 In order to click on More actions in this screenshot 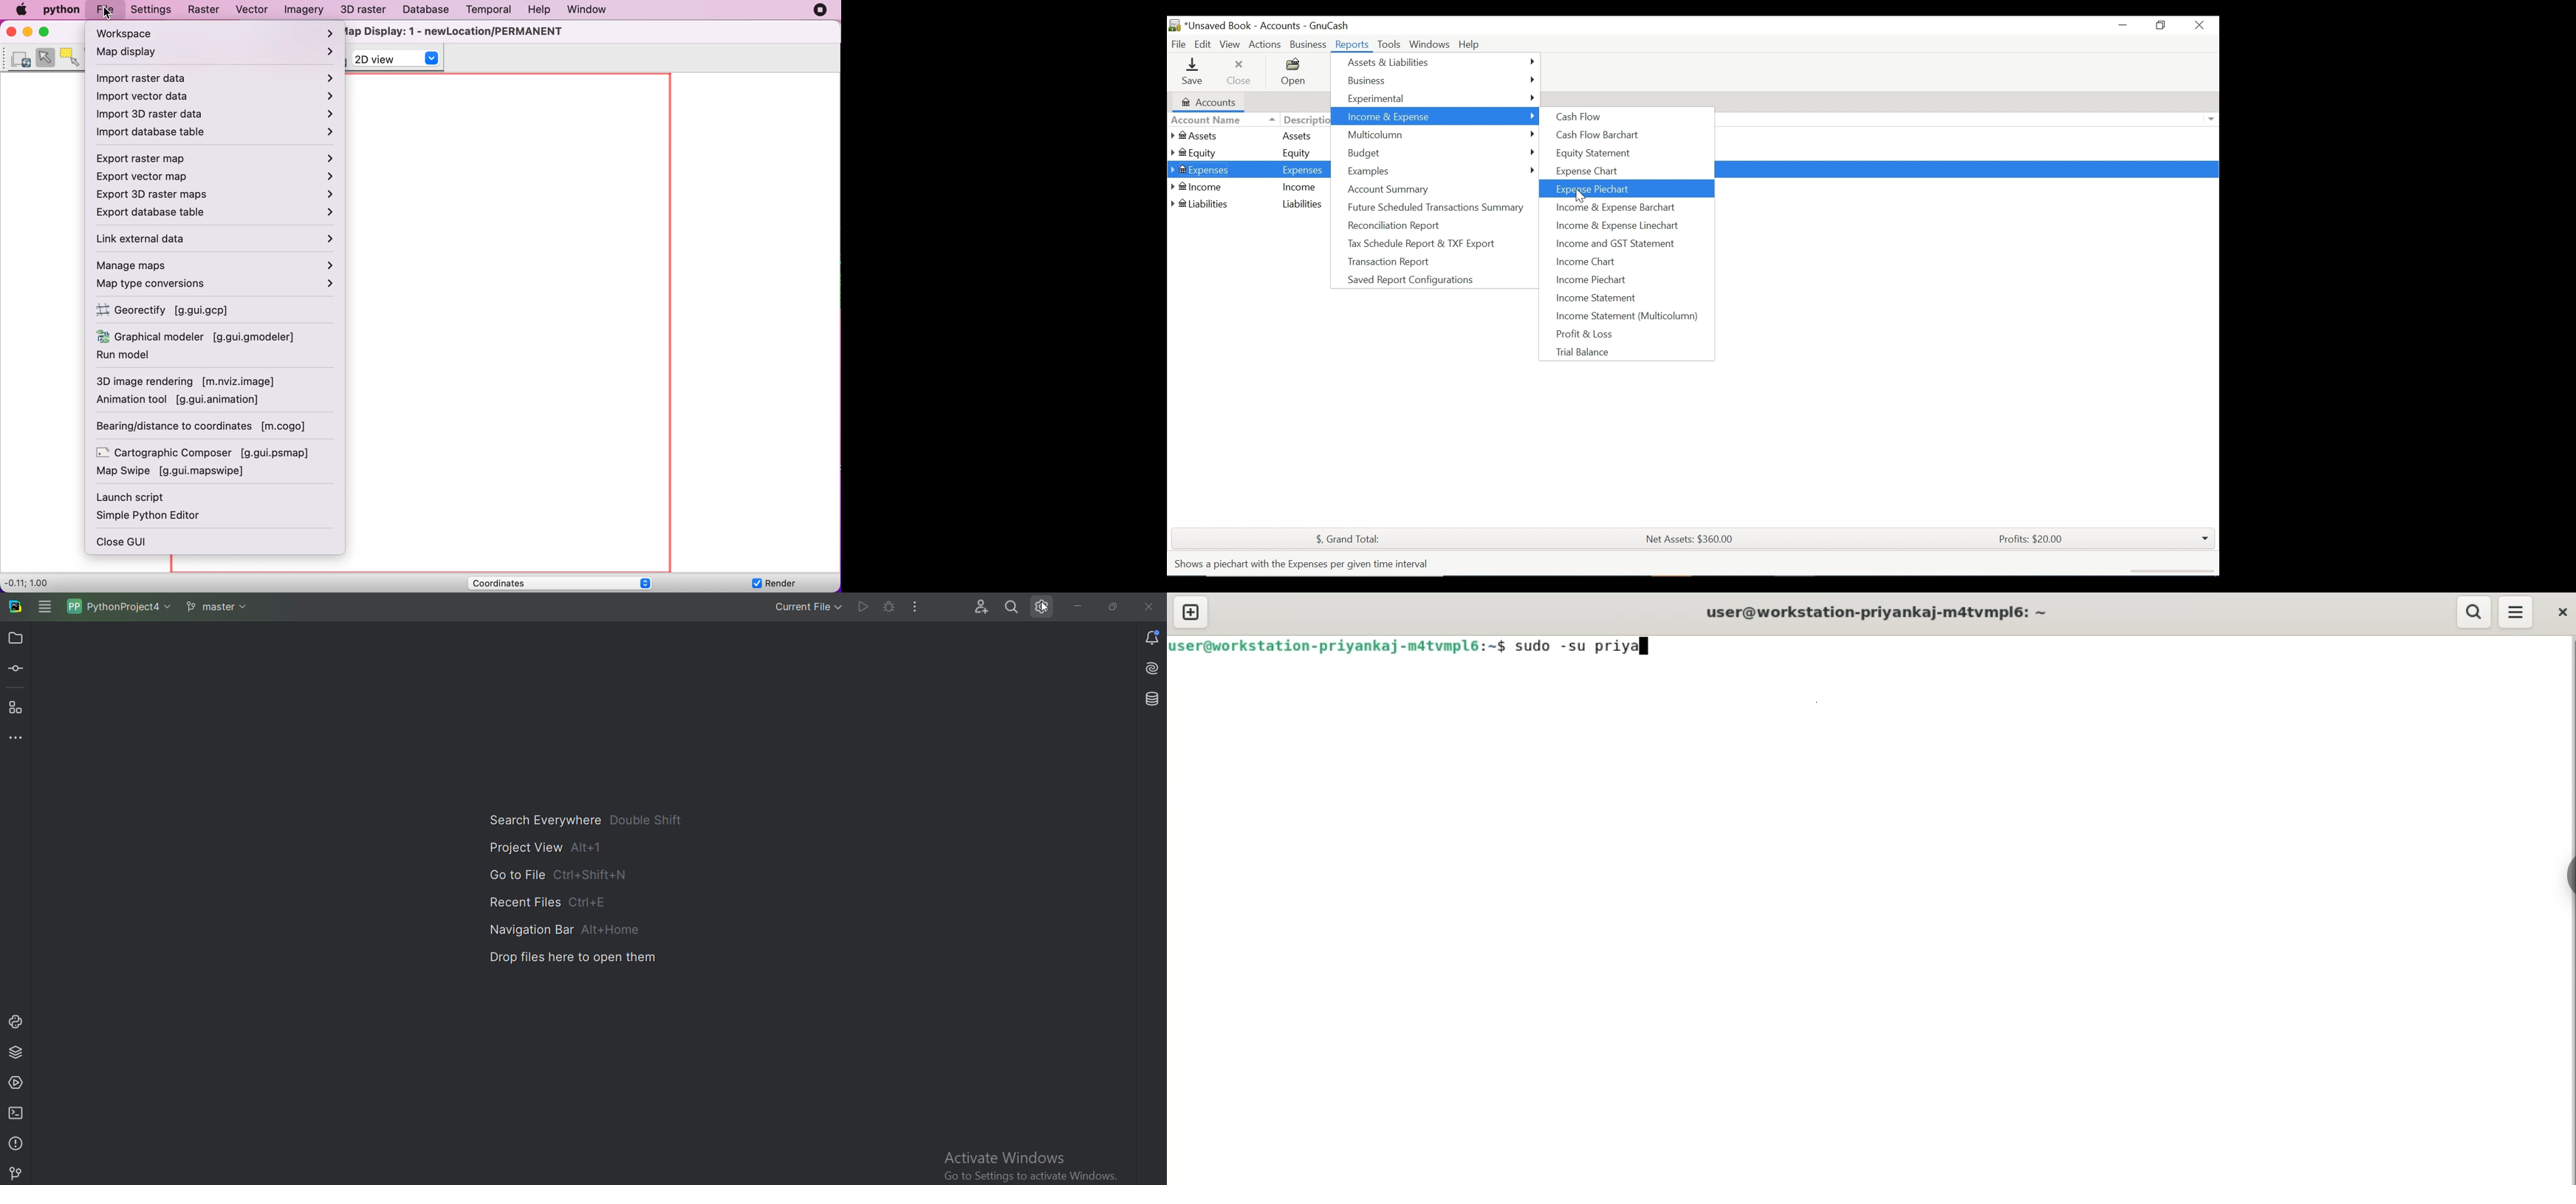, I will do `click(917, 606)`.